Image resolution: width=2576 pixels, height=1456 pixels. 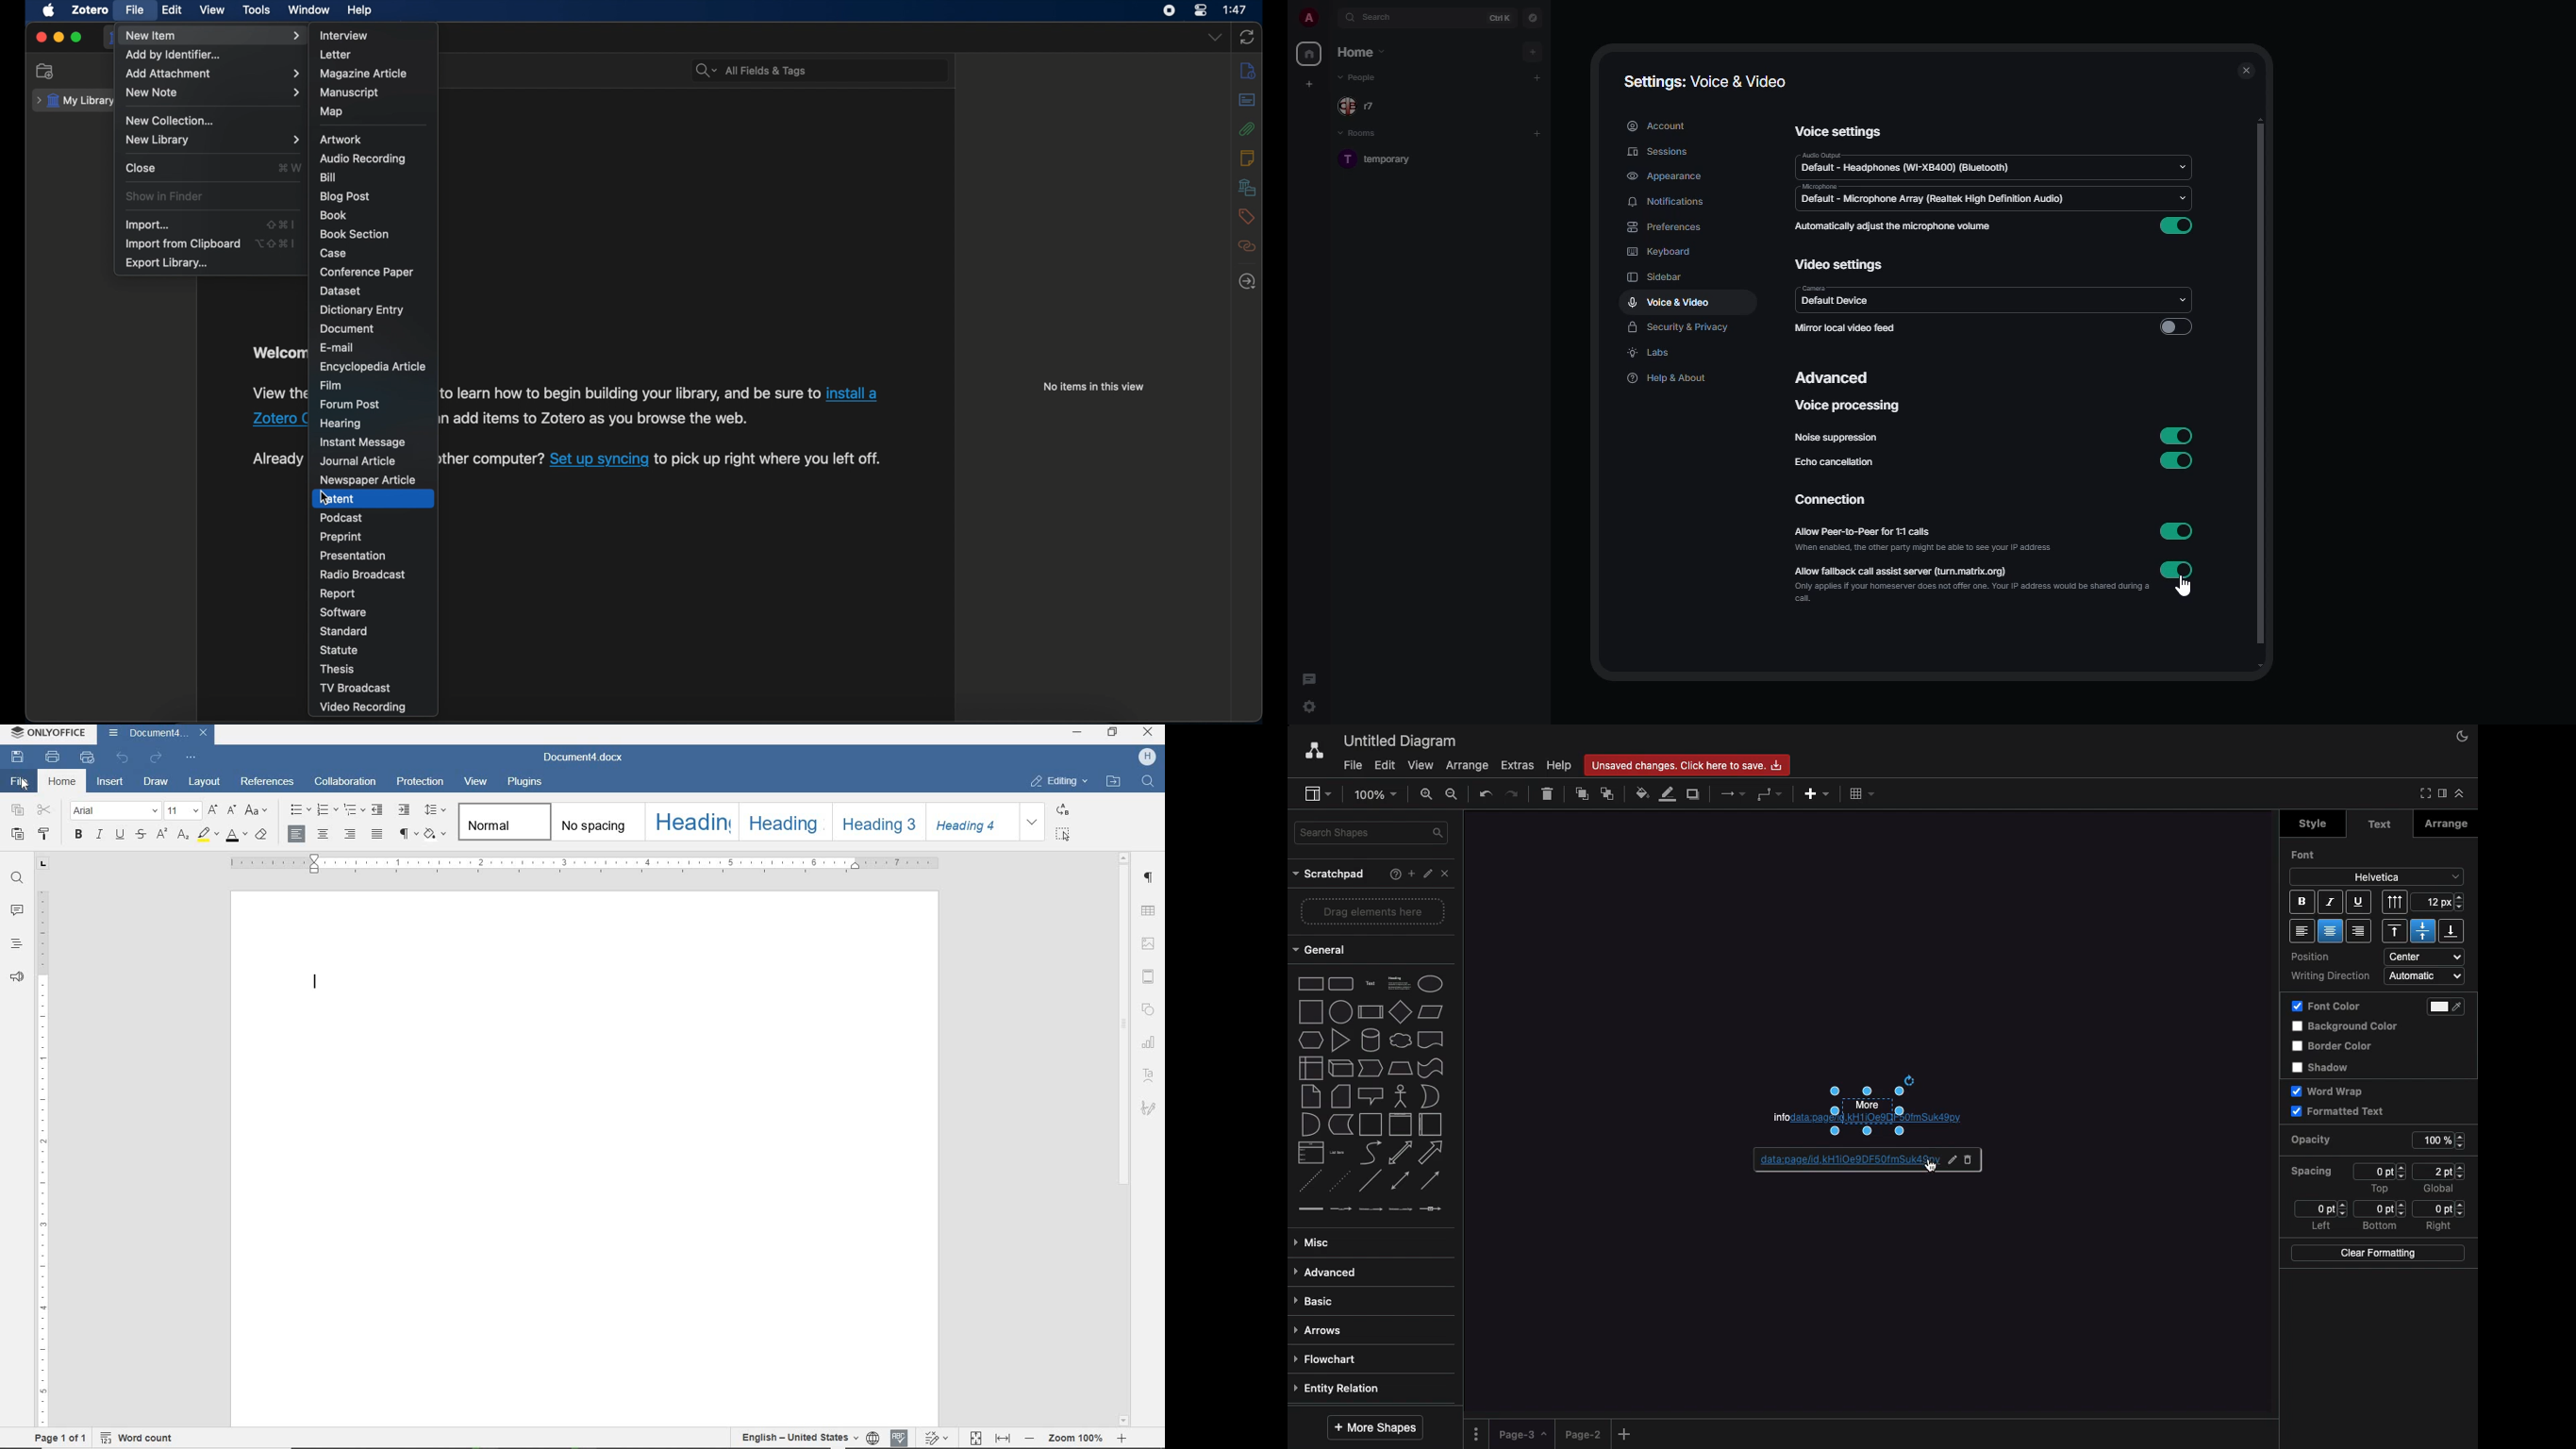 I want to click on redo, so click(x=158, y=759).